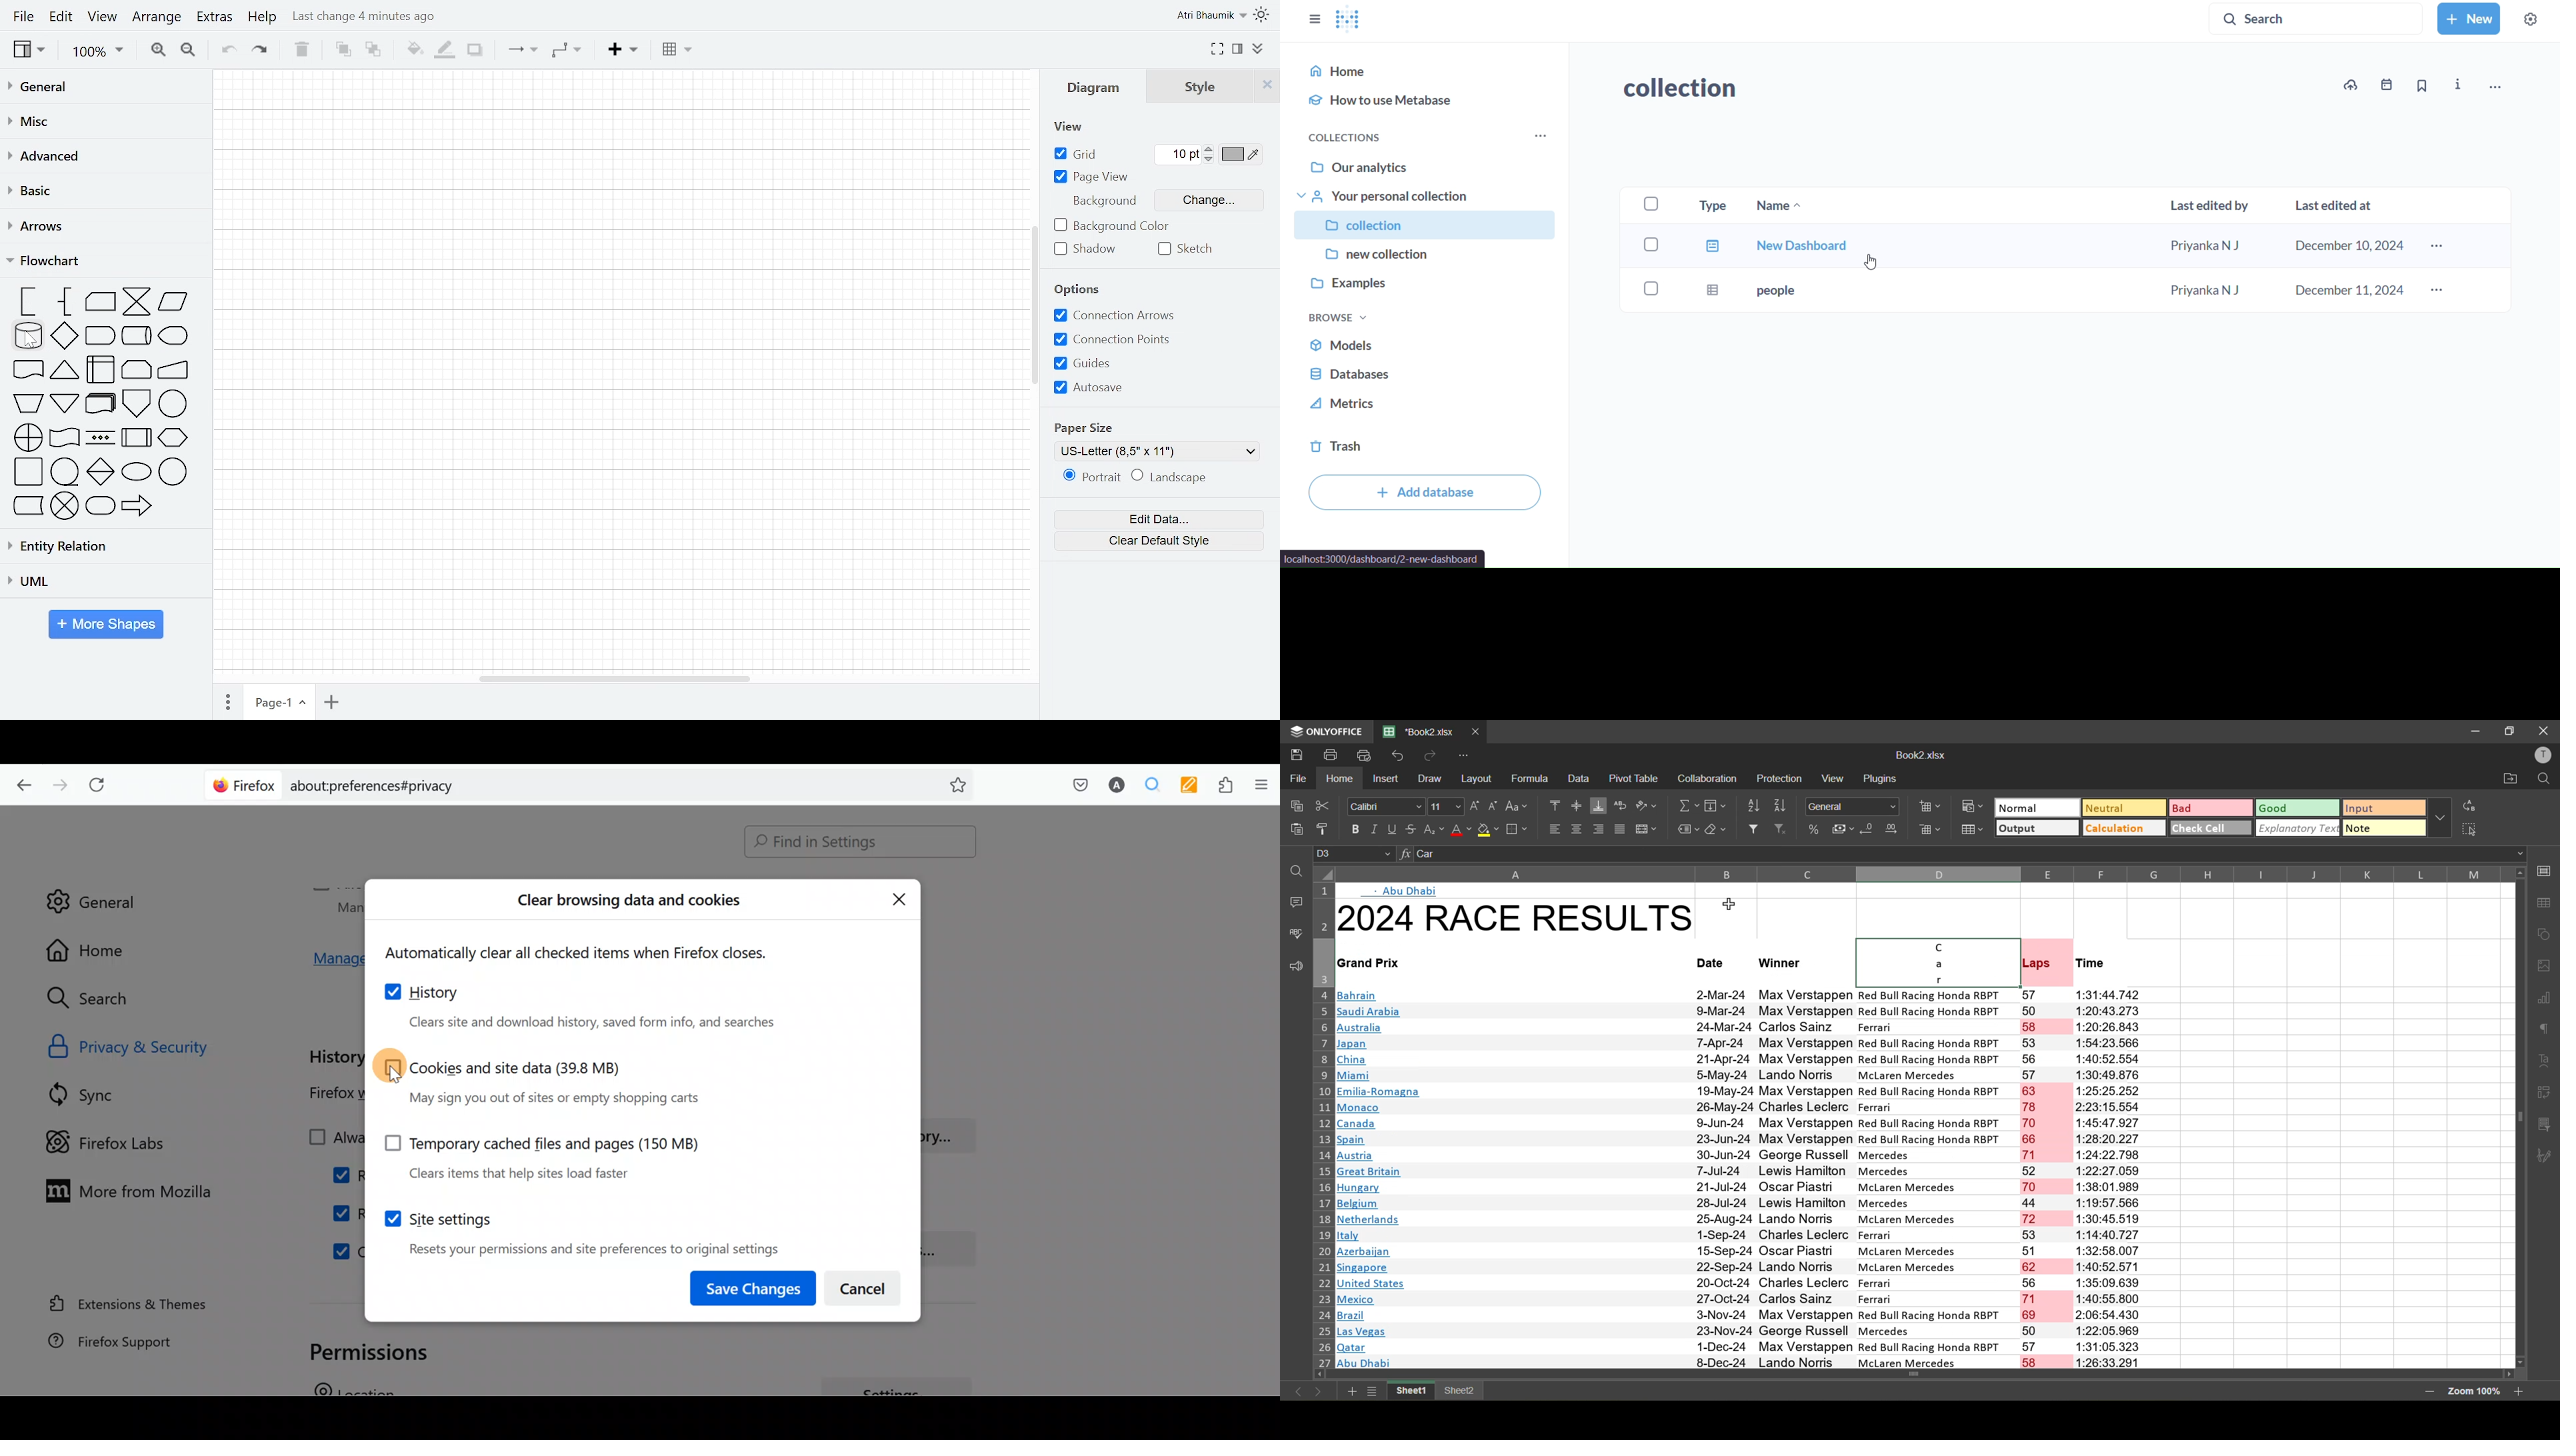 This screenshot has width=2576, height=1456. Describe the element at coordinates (136, 337) in the screenshot. I see `direct data` at that location.